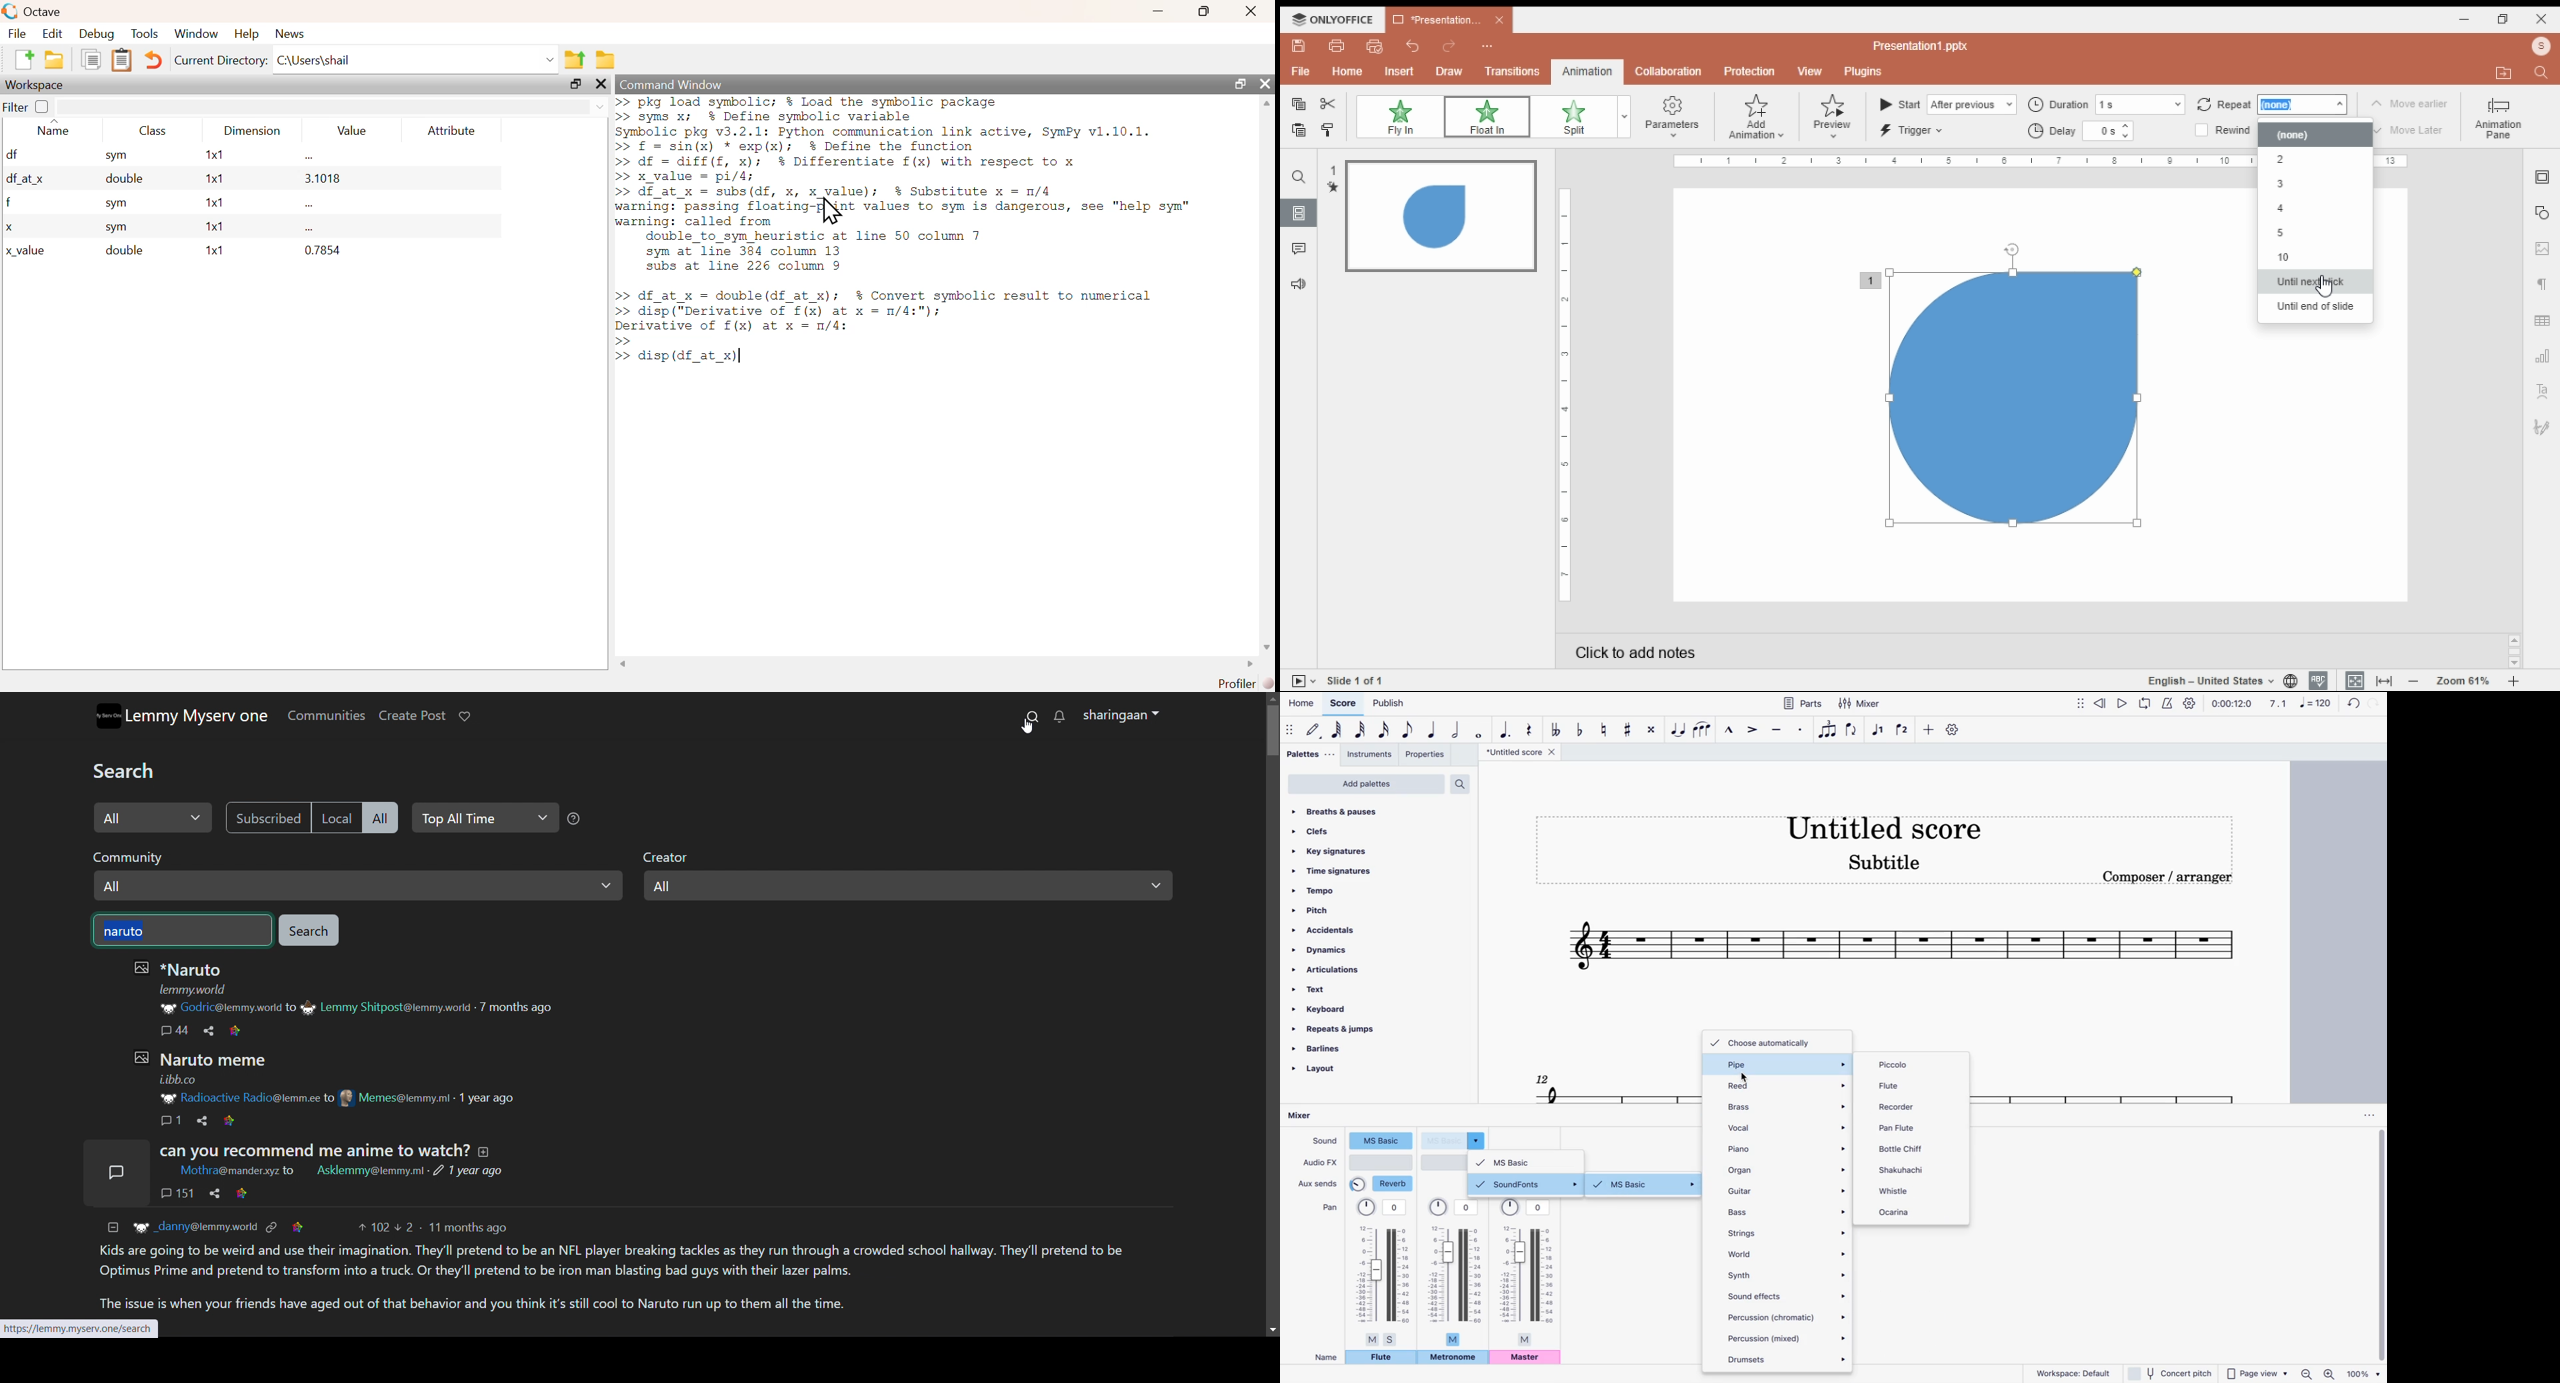 The width and height of the screenshot is (2576, 1400). What do you see at coordinates (2290, 681) in the screenshot?
I see `set language` at bounding box center [2290, 681].